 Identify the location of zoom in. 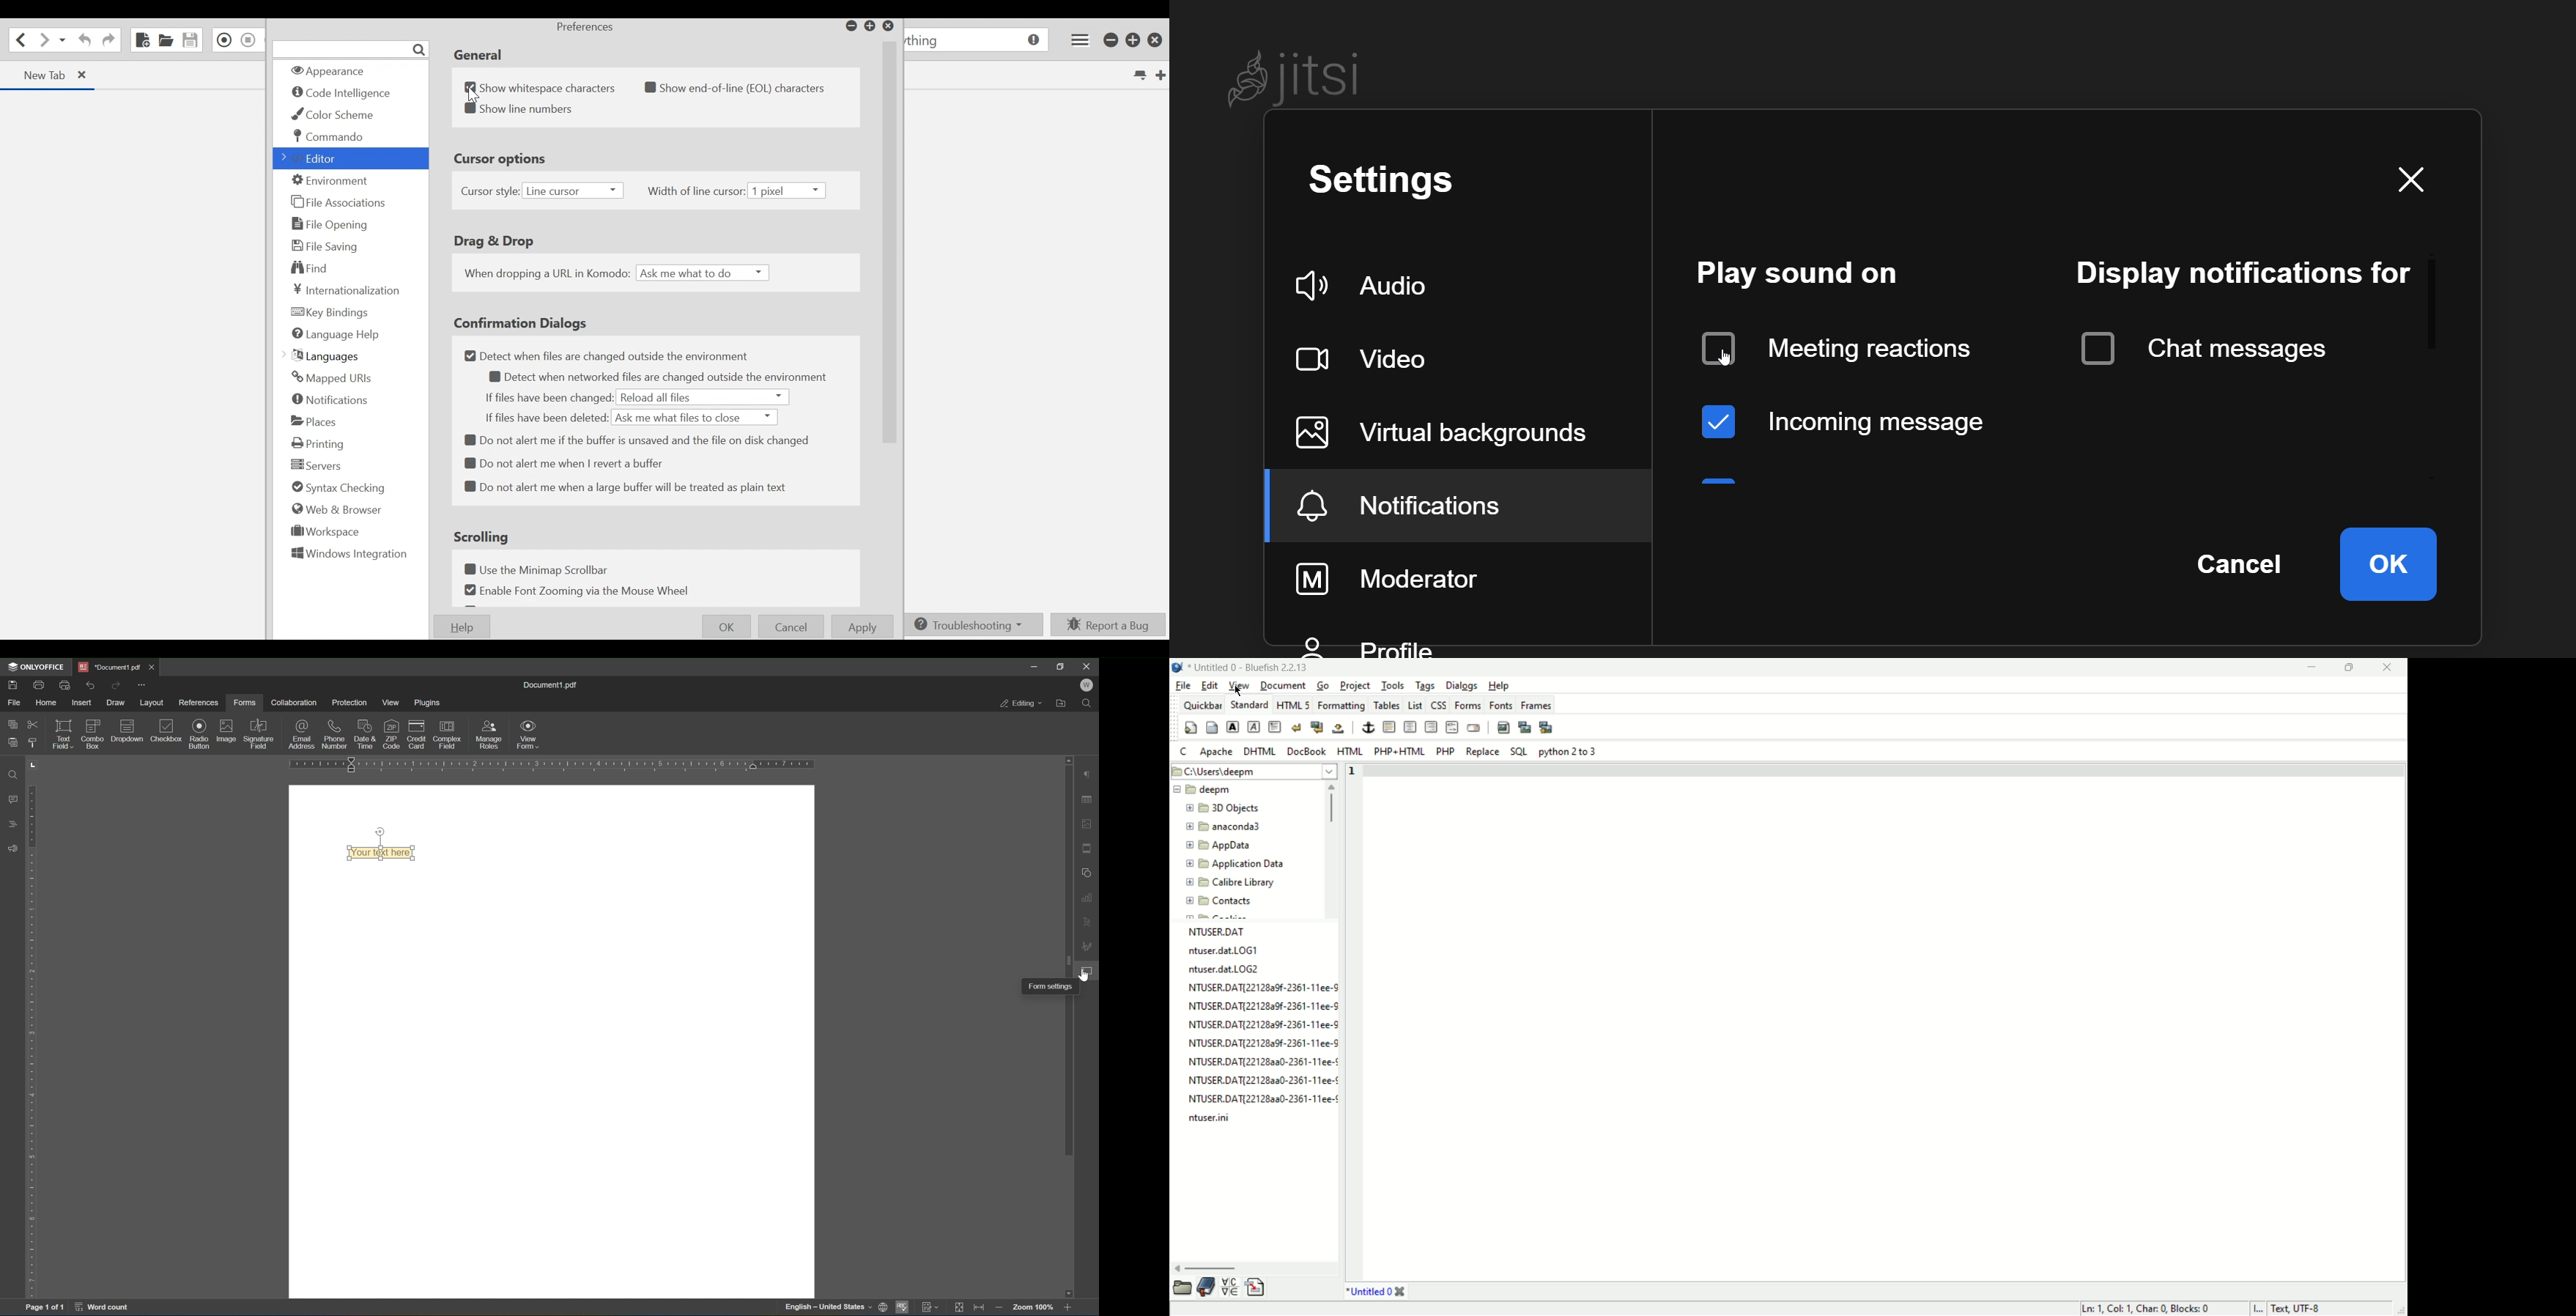
(1068, 1307).